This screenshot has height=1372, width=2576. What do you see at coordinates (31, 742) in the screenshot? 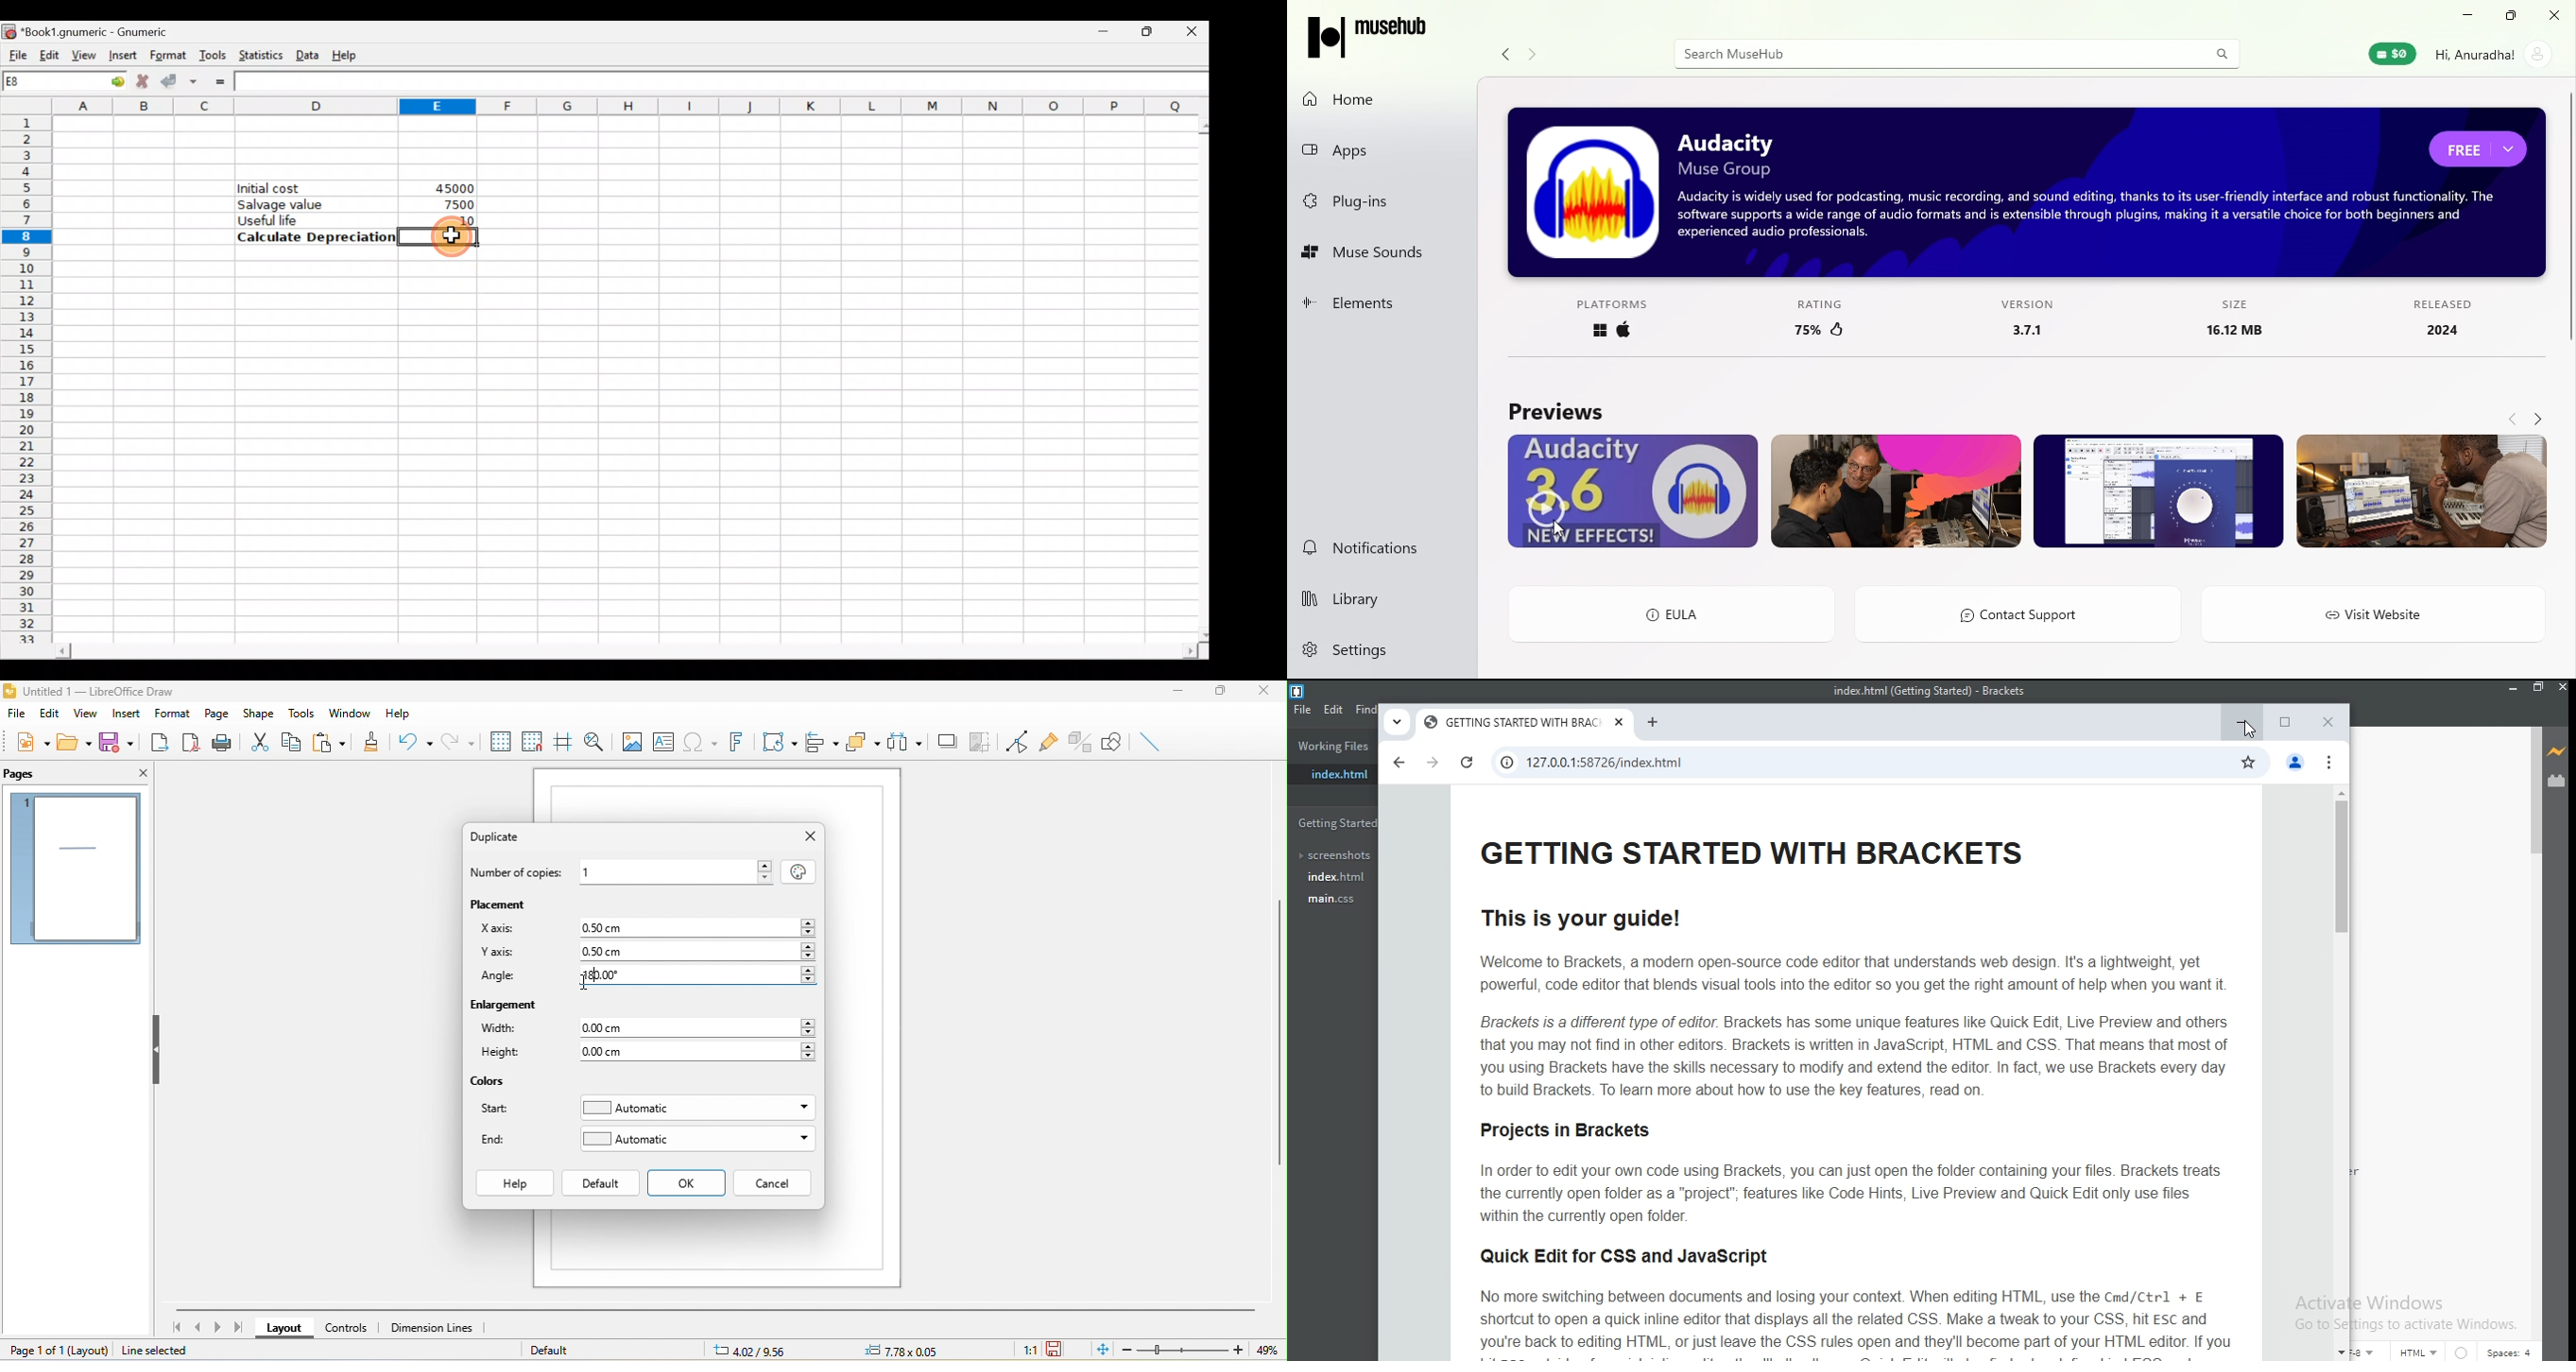
I see `new` at bounding box center [31, 742].